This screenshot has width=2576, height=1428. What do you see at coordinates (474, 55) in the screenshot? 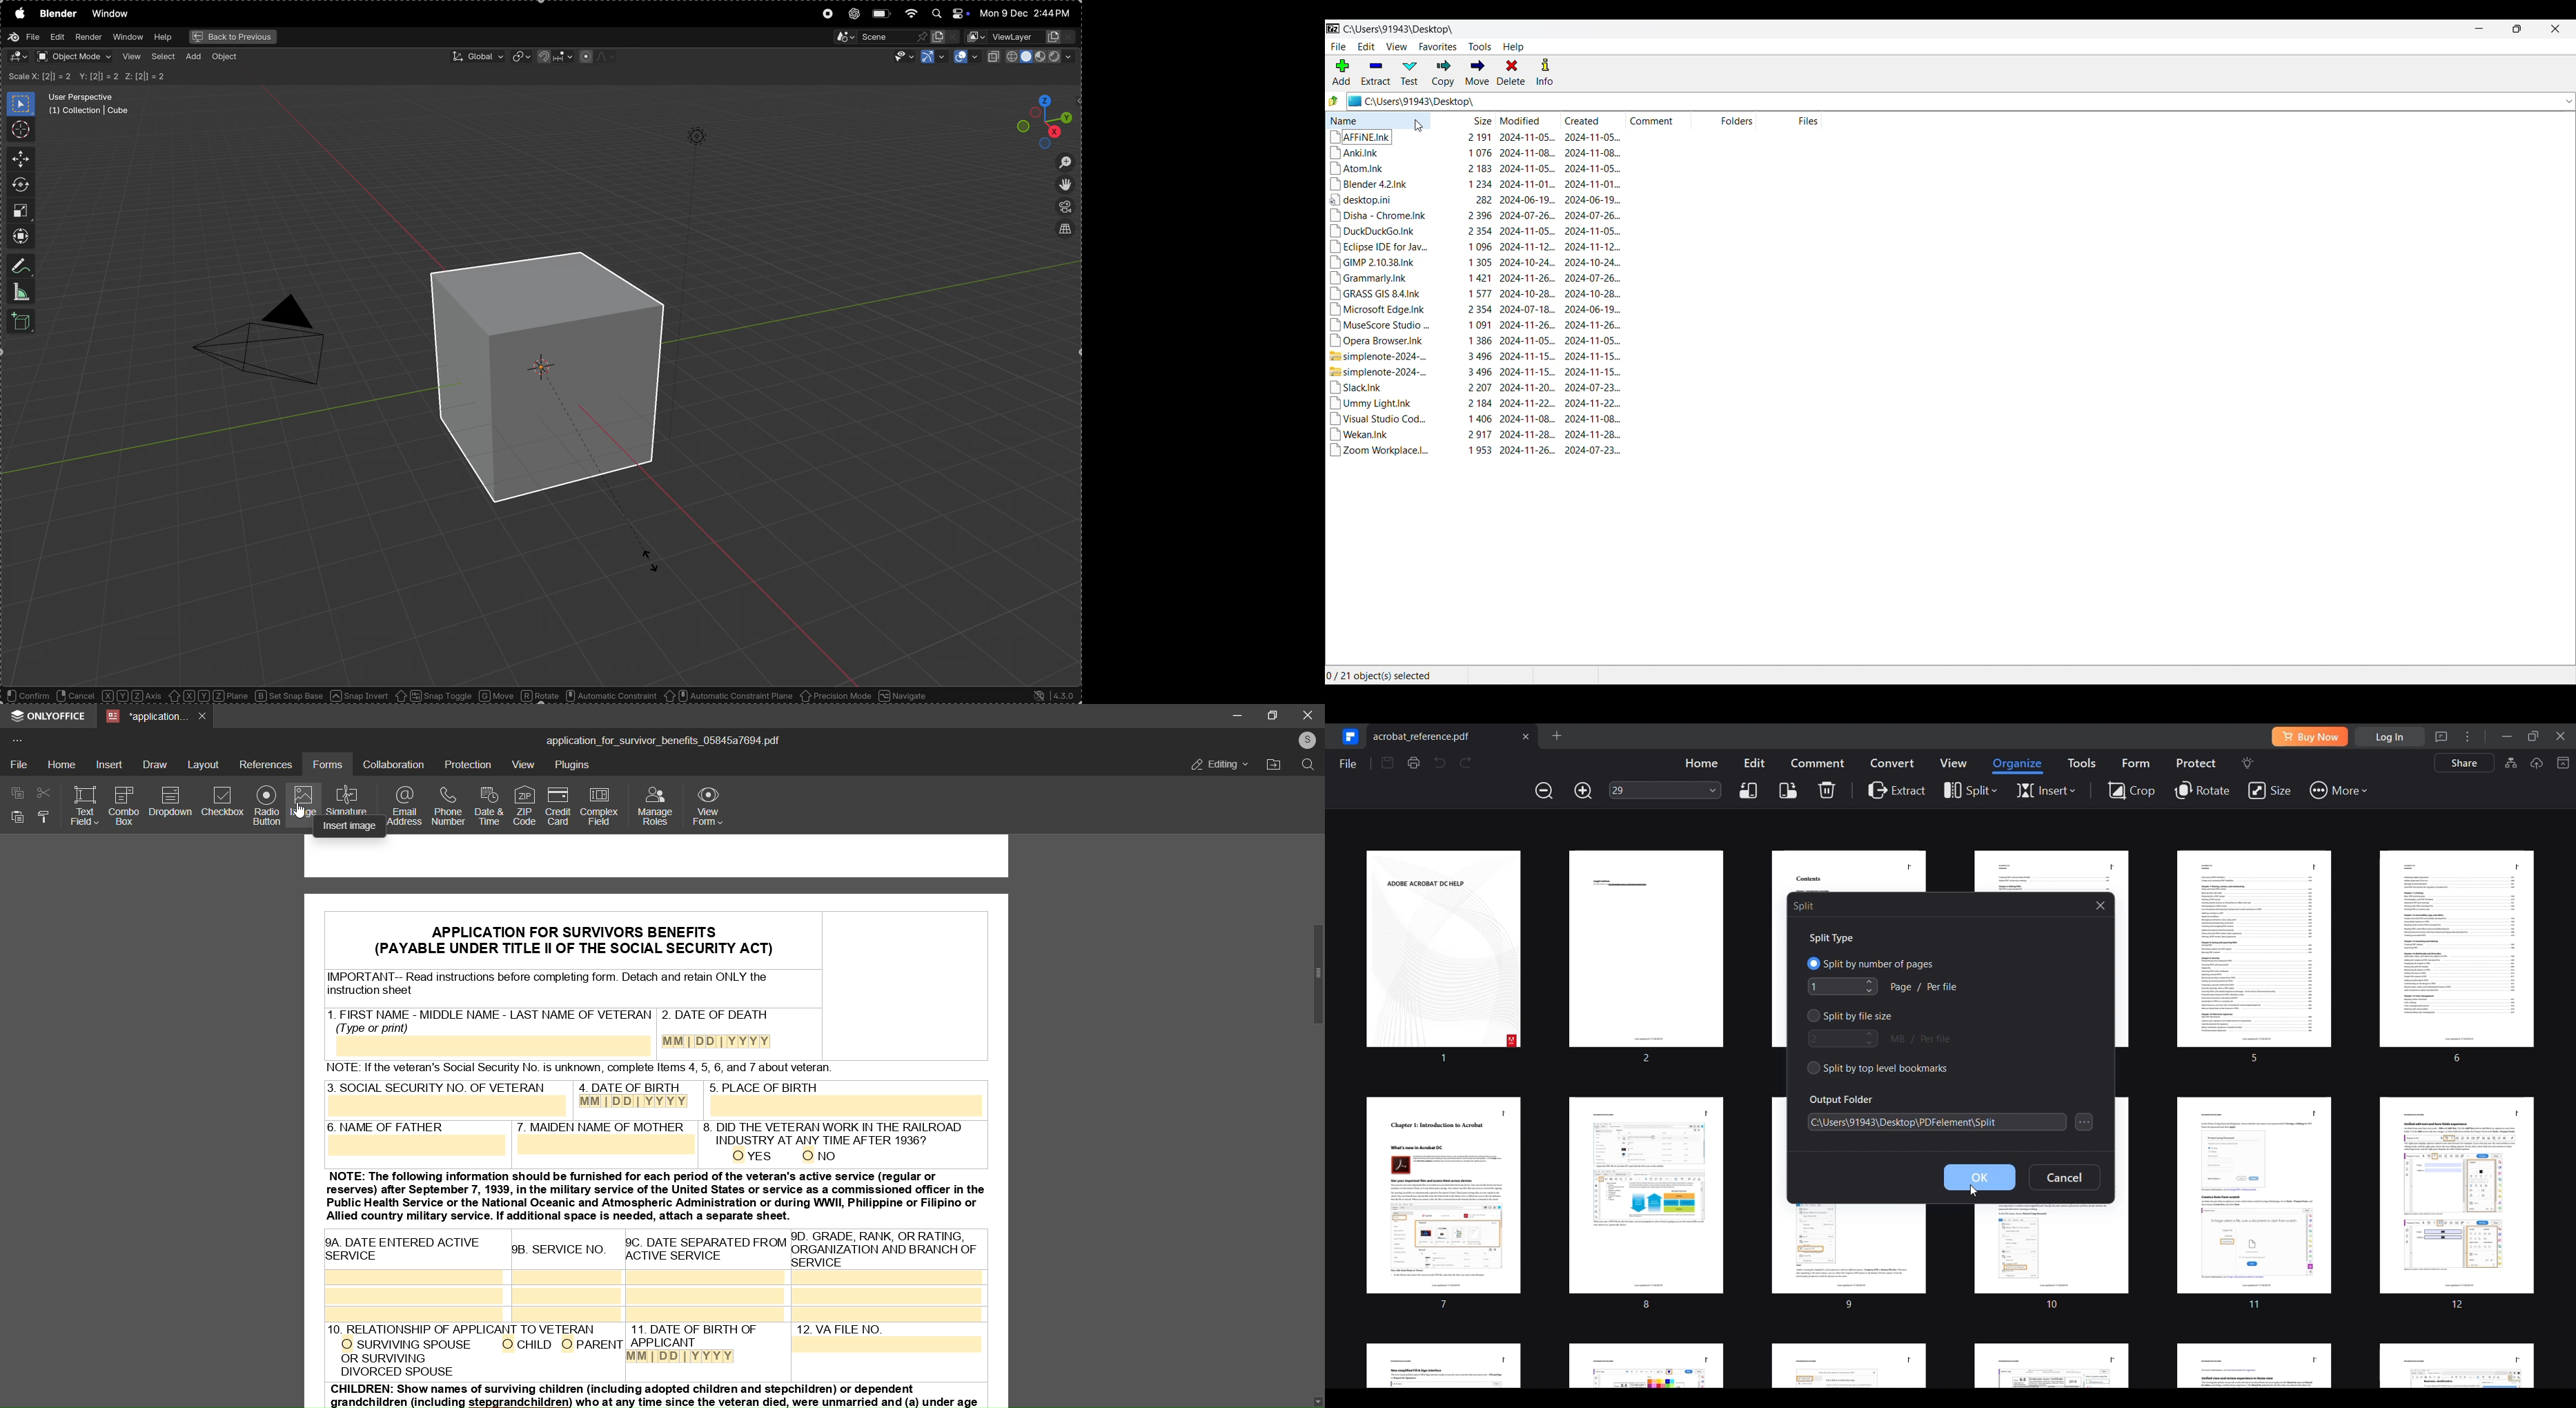
I see `Global` at bounding box center [474, 55].